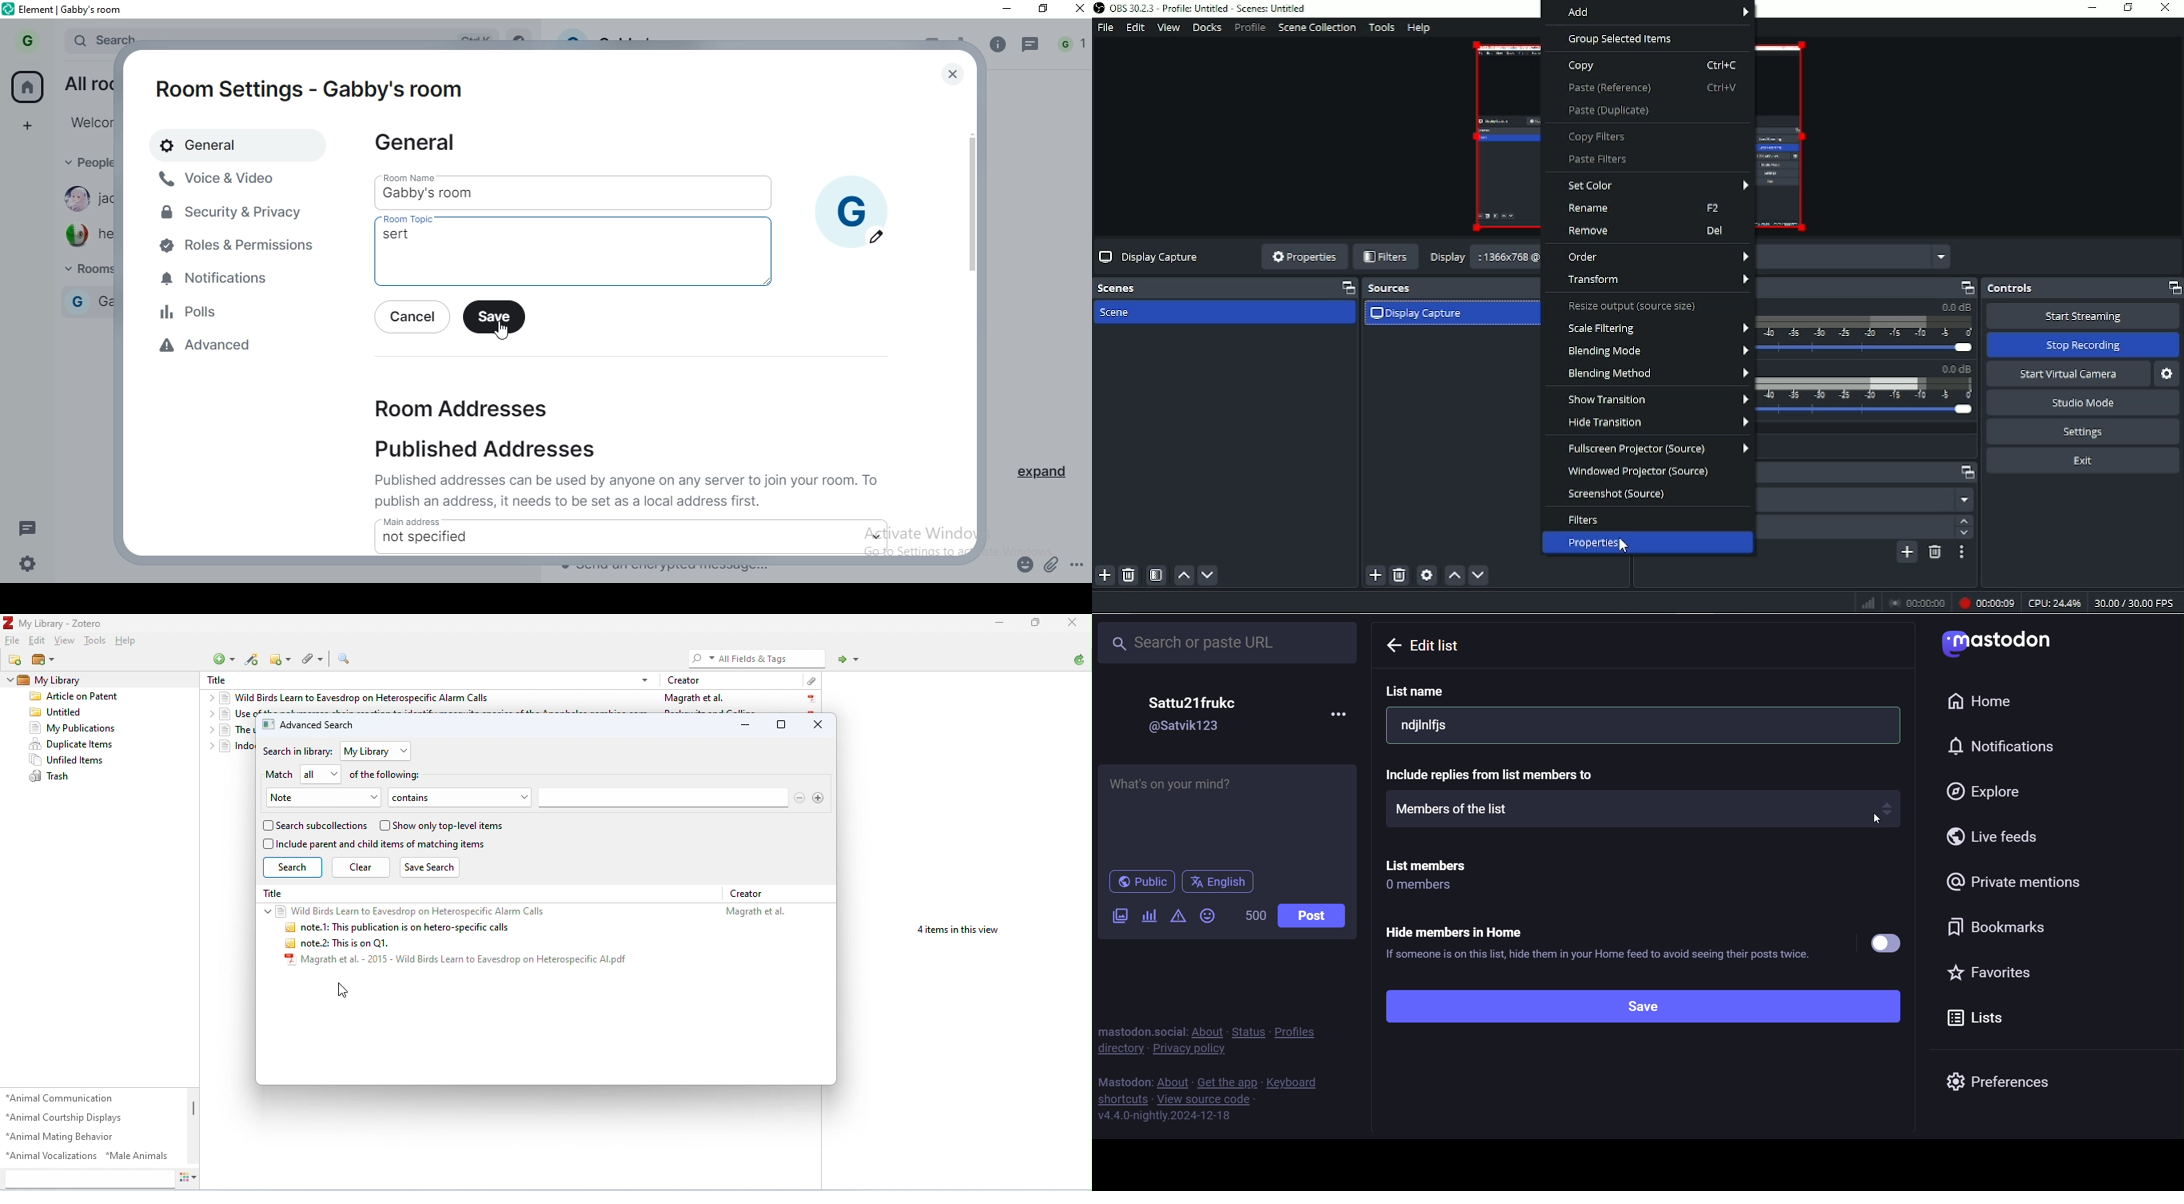 This screenshot has height=1204, width=2184. Describe the element at coordinates (62, 1137) in the screenshot. I see `animal mating behavior` at that location.